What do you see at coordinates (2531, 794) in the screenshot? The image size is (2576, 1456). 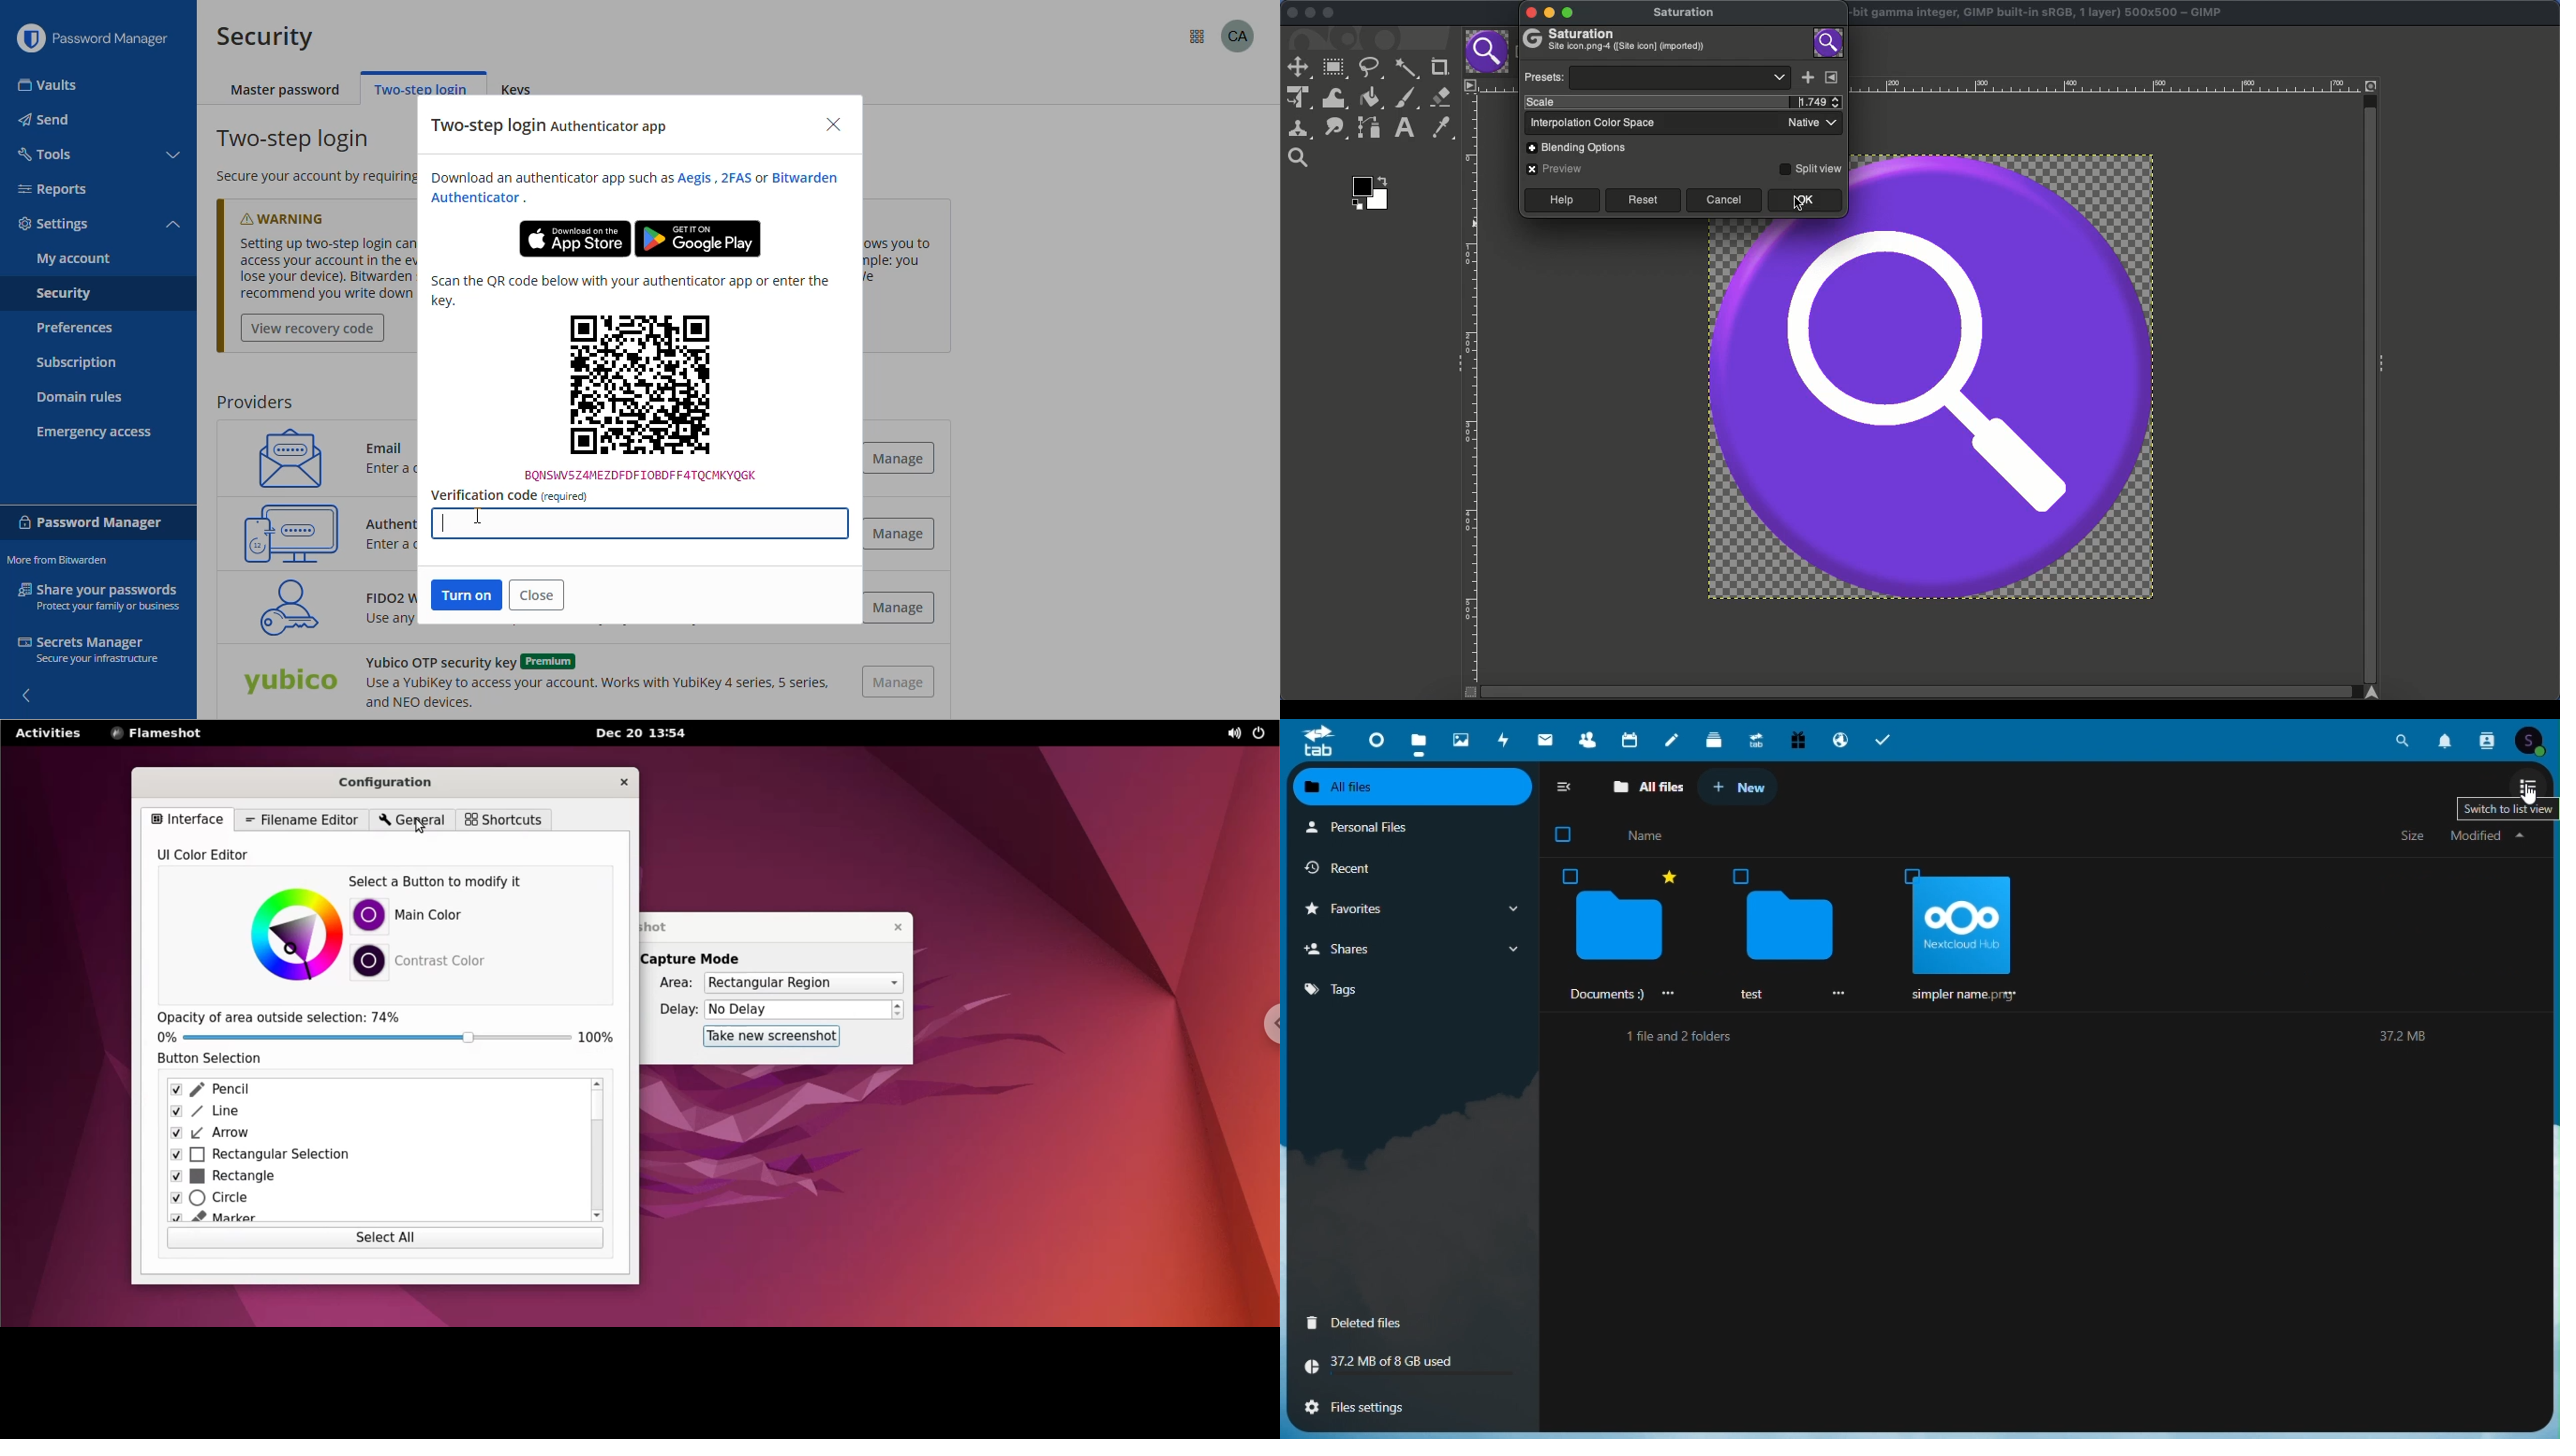 I see `cursor` at bounding box center [2531, 794].